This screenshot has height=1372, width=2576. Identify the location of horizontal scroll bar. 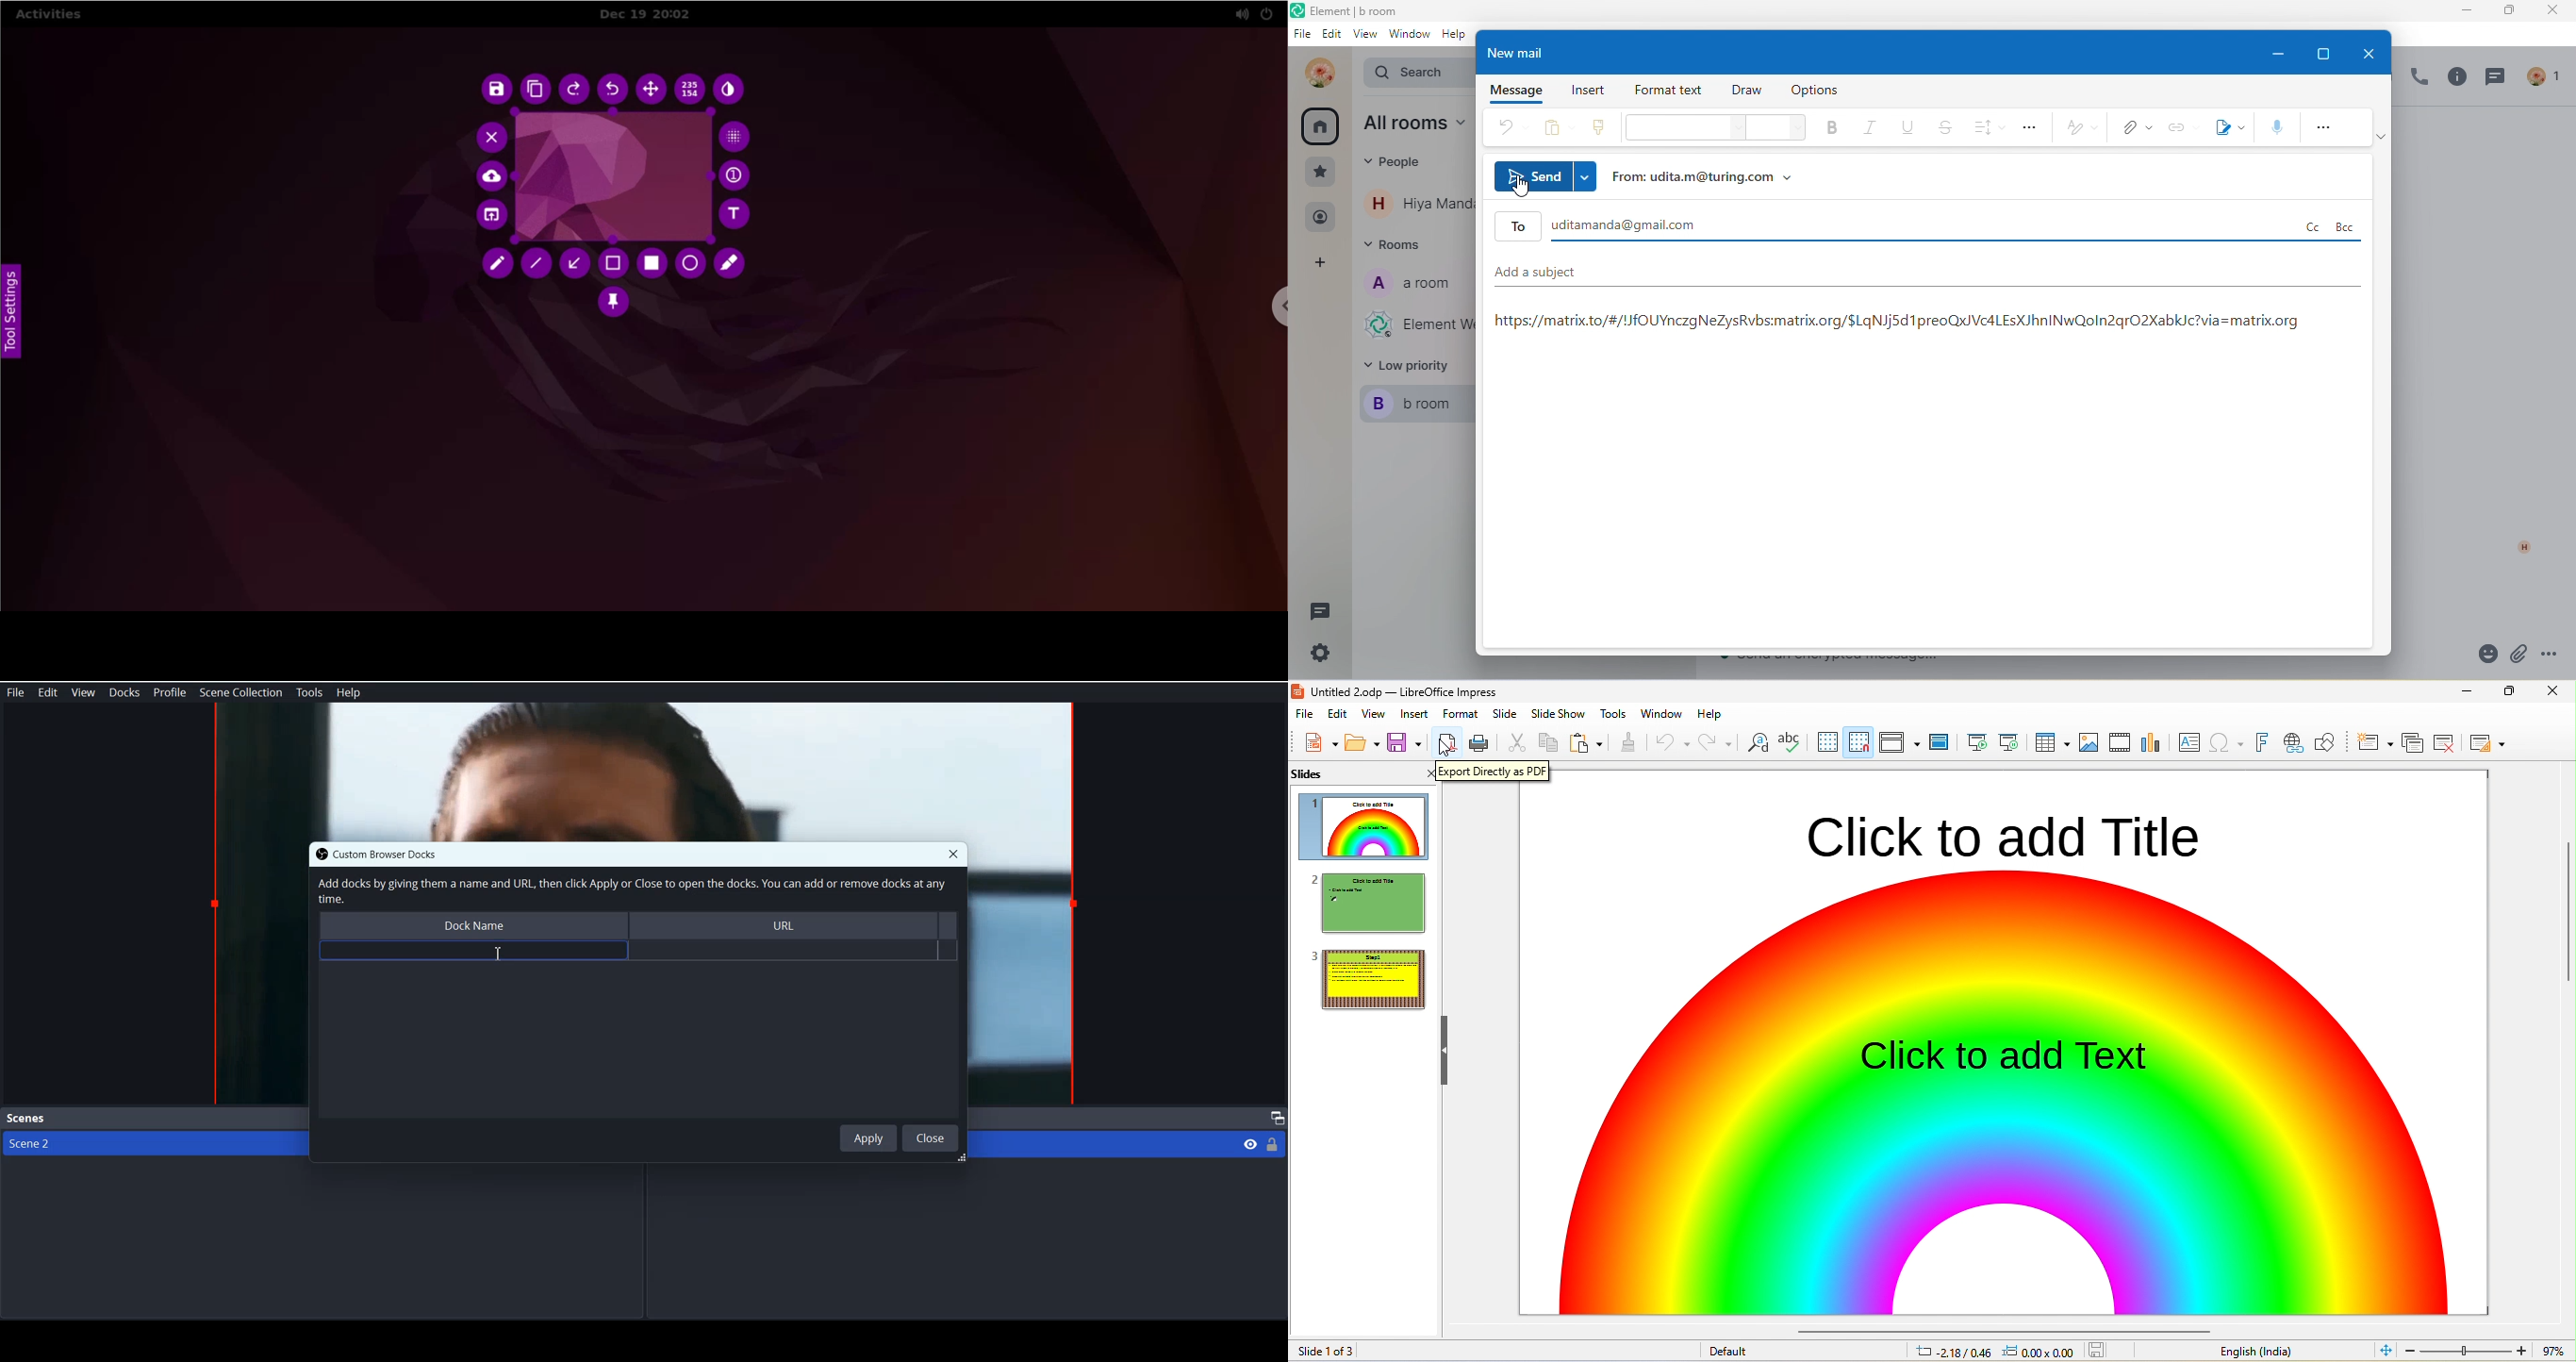
(1995, 1328).